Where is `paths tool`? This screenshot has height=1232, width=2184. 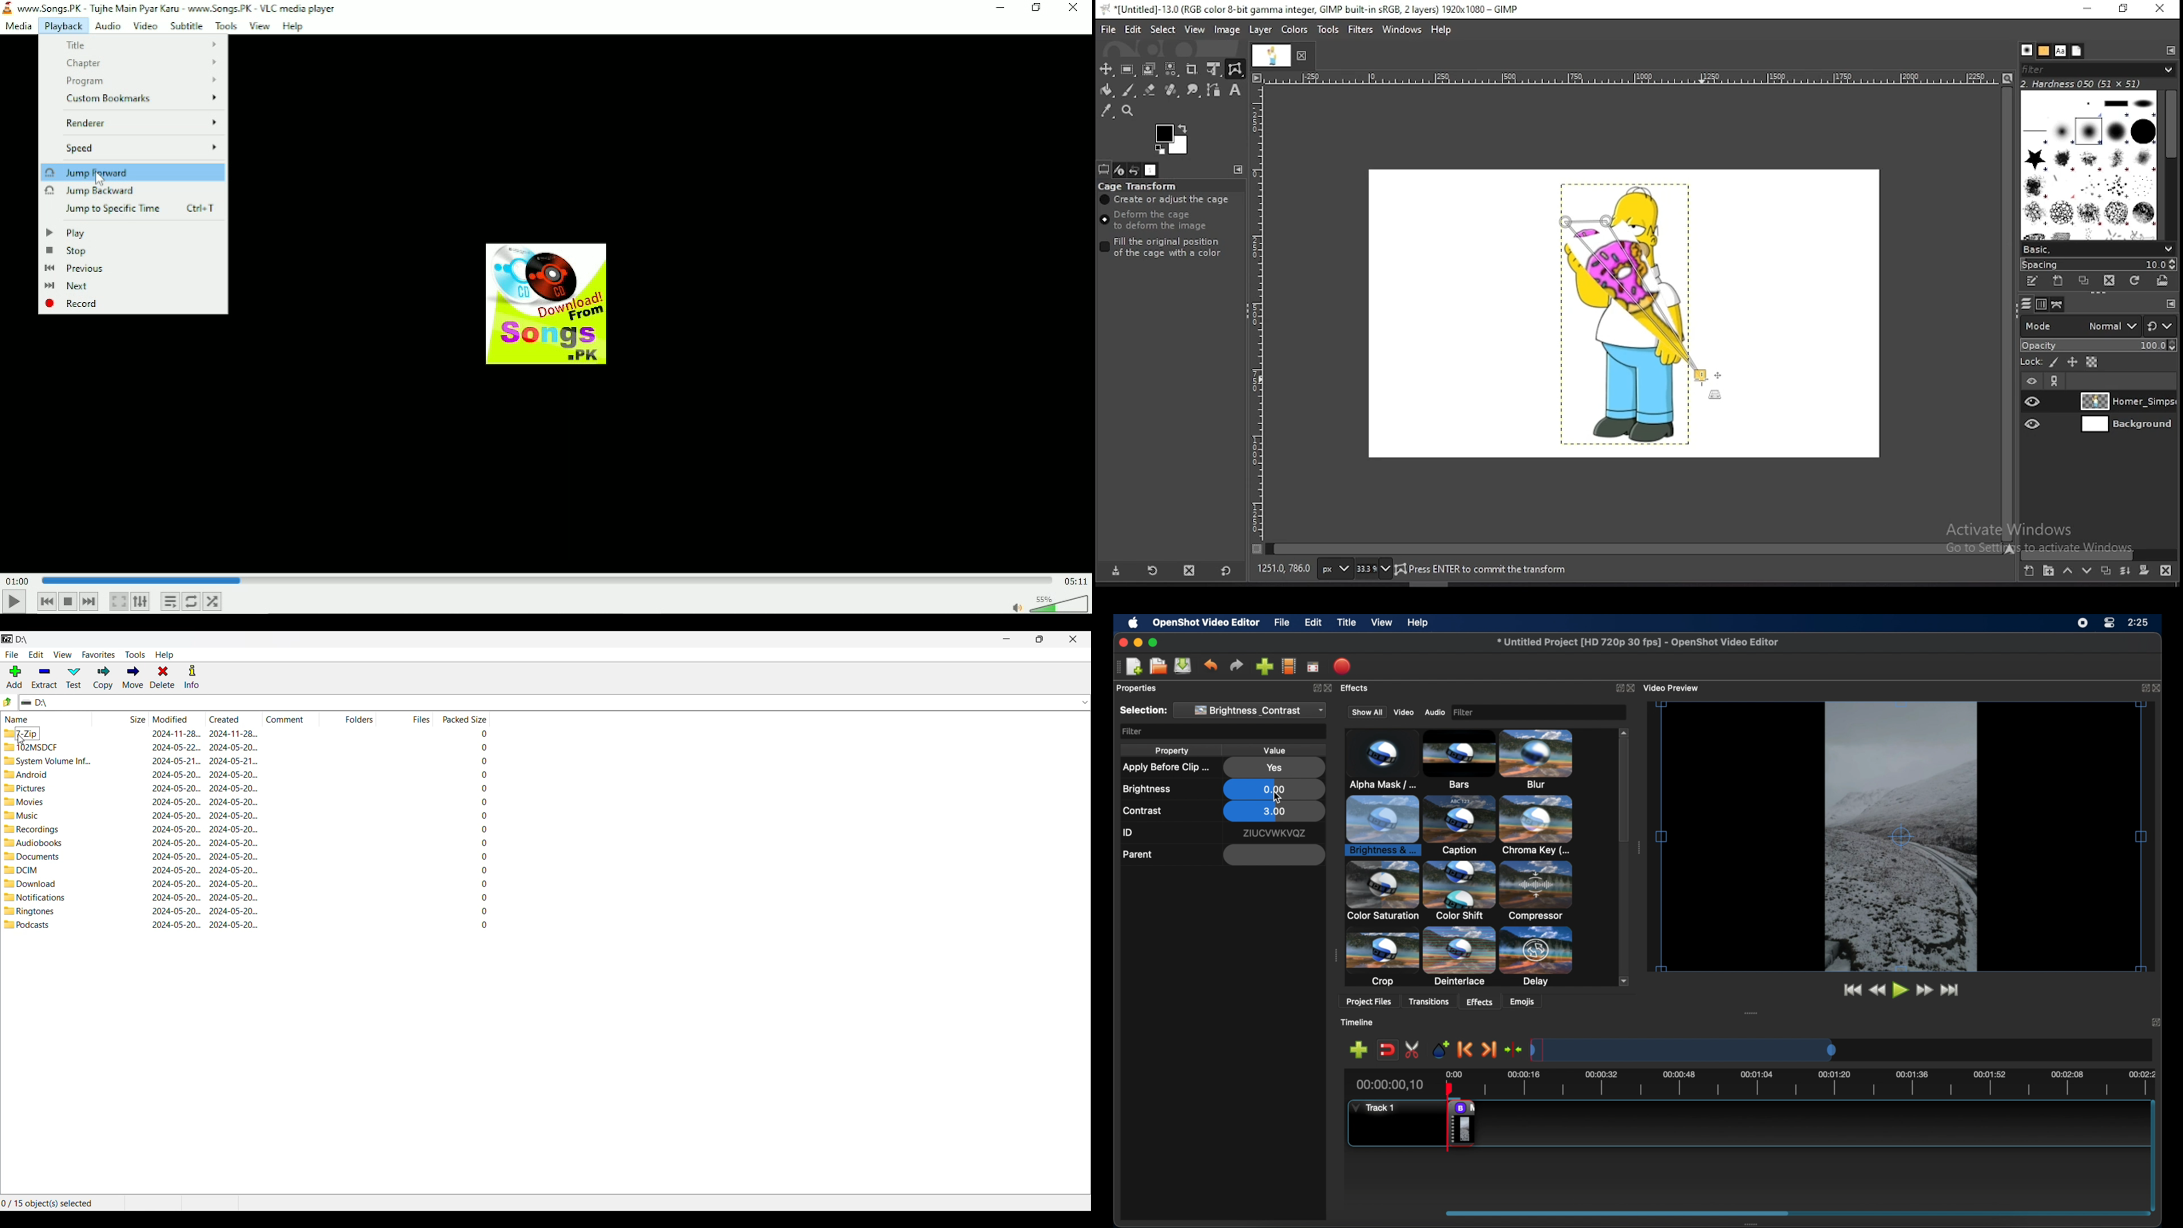 paths tool is located at coordinates (1213, 90).